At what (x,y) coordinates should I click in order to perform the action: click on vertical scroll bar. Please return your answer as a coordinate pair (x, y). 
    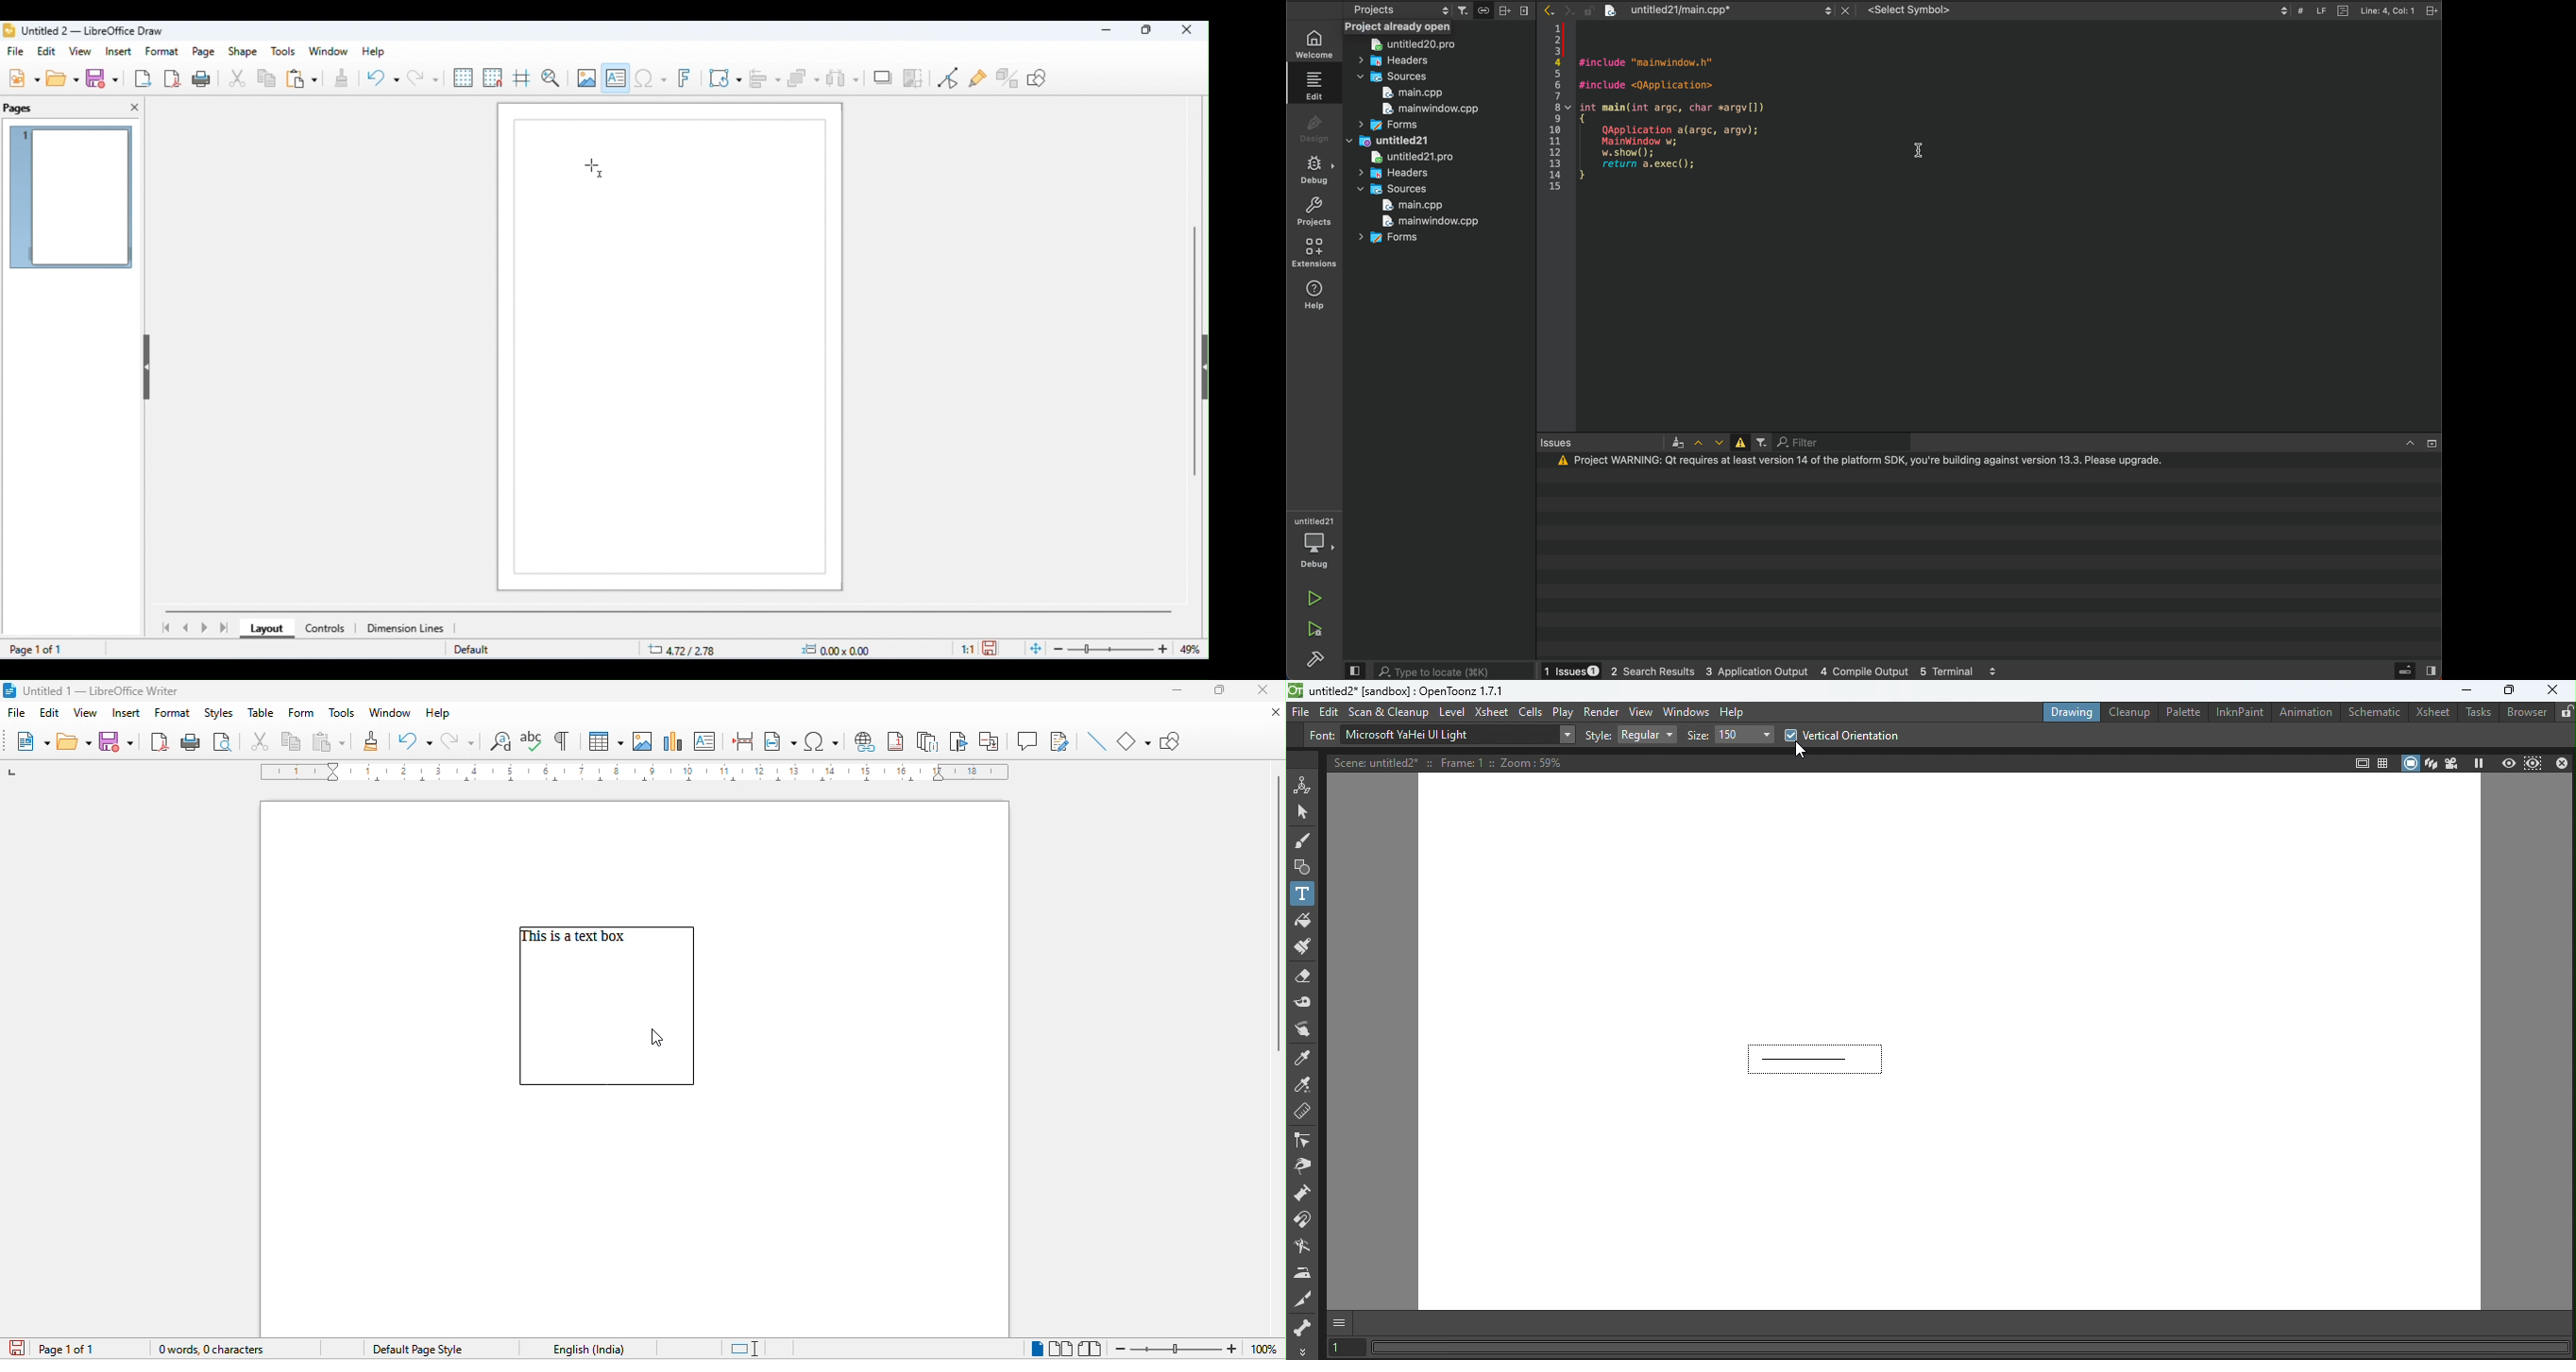
    Looking at the image, I should click on (1276, 914).